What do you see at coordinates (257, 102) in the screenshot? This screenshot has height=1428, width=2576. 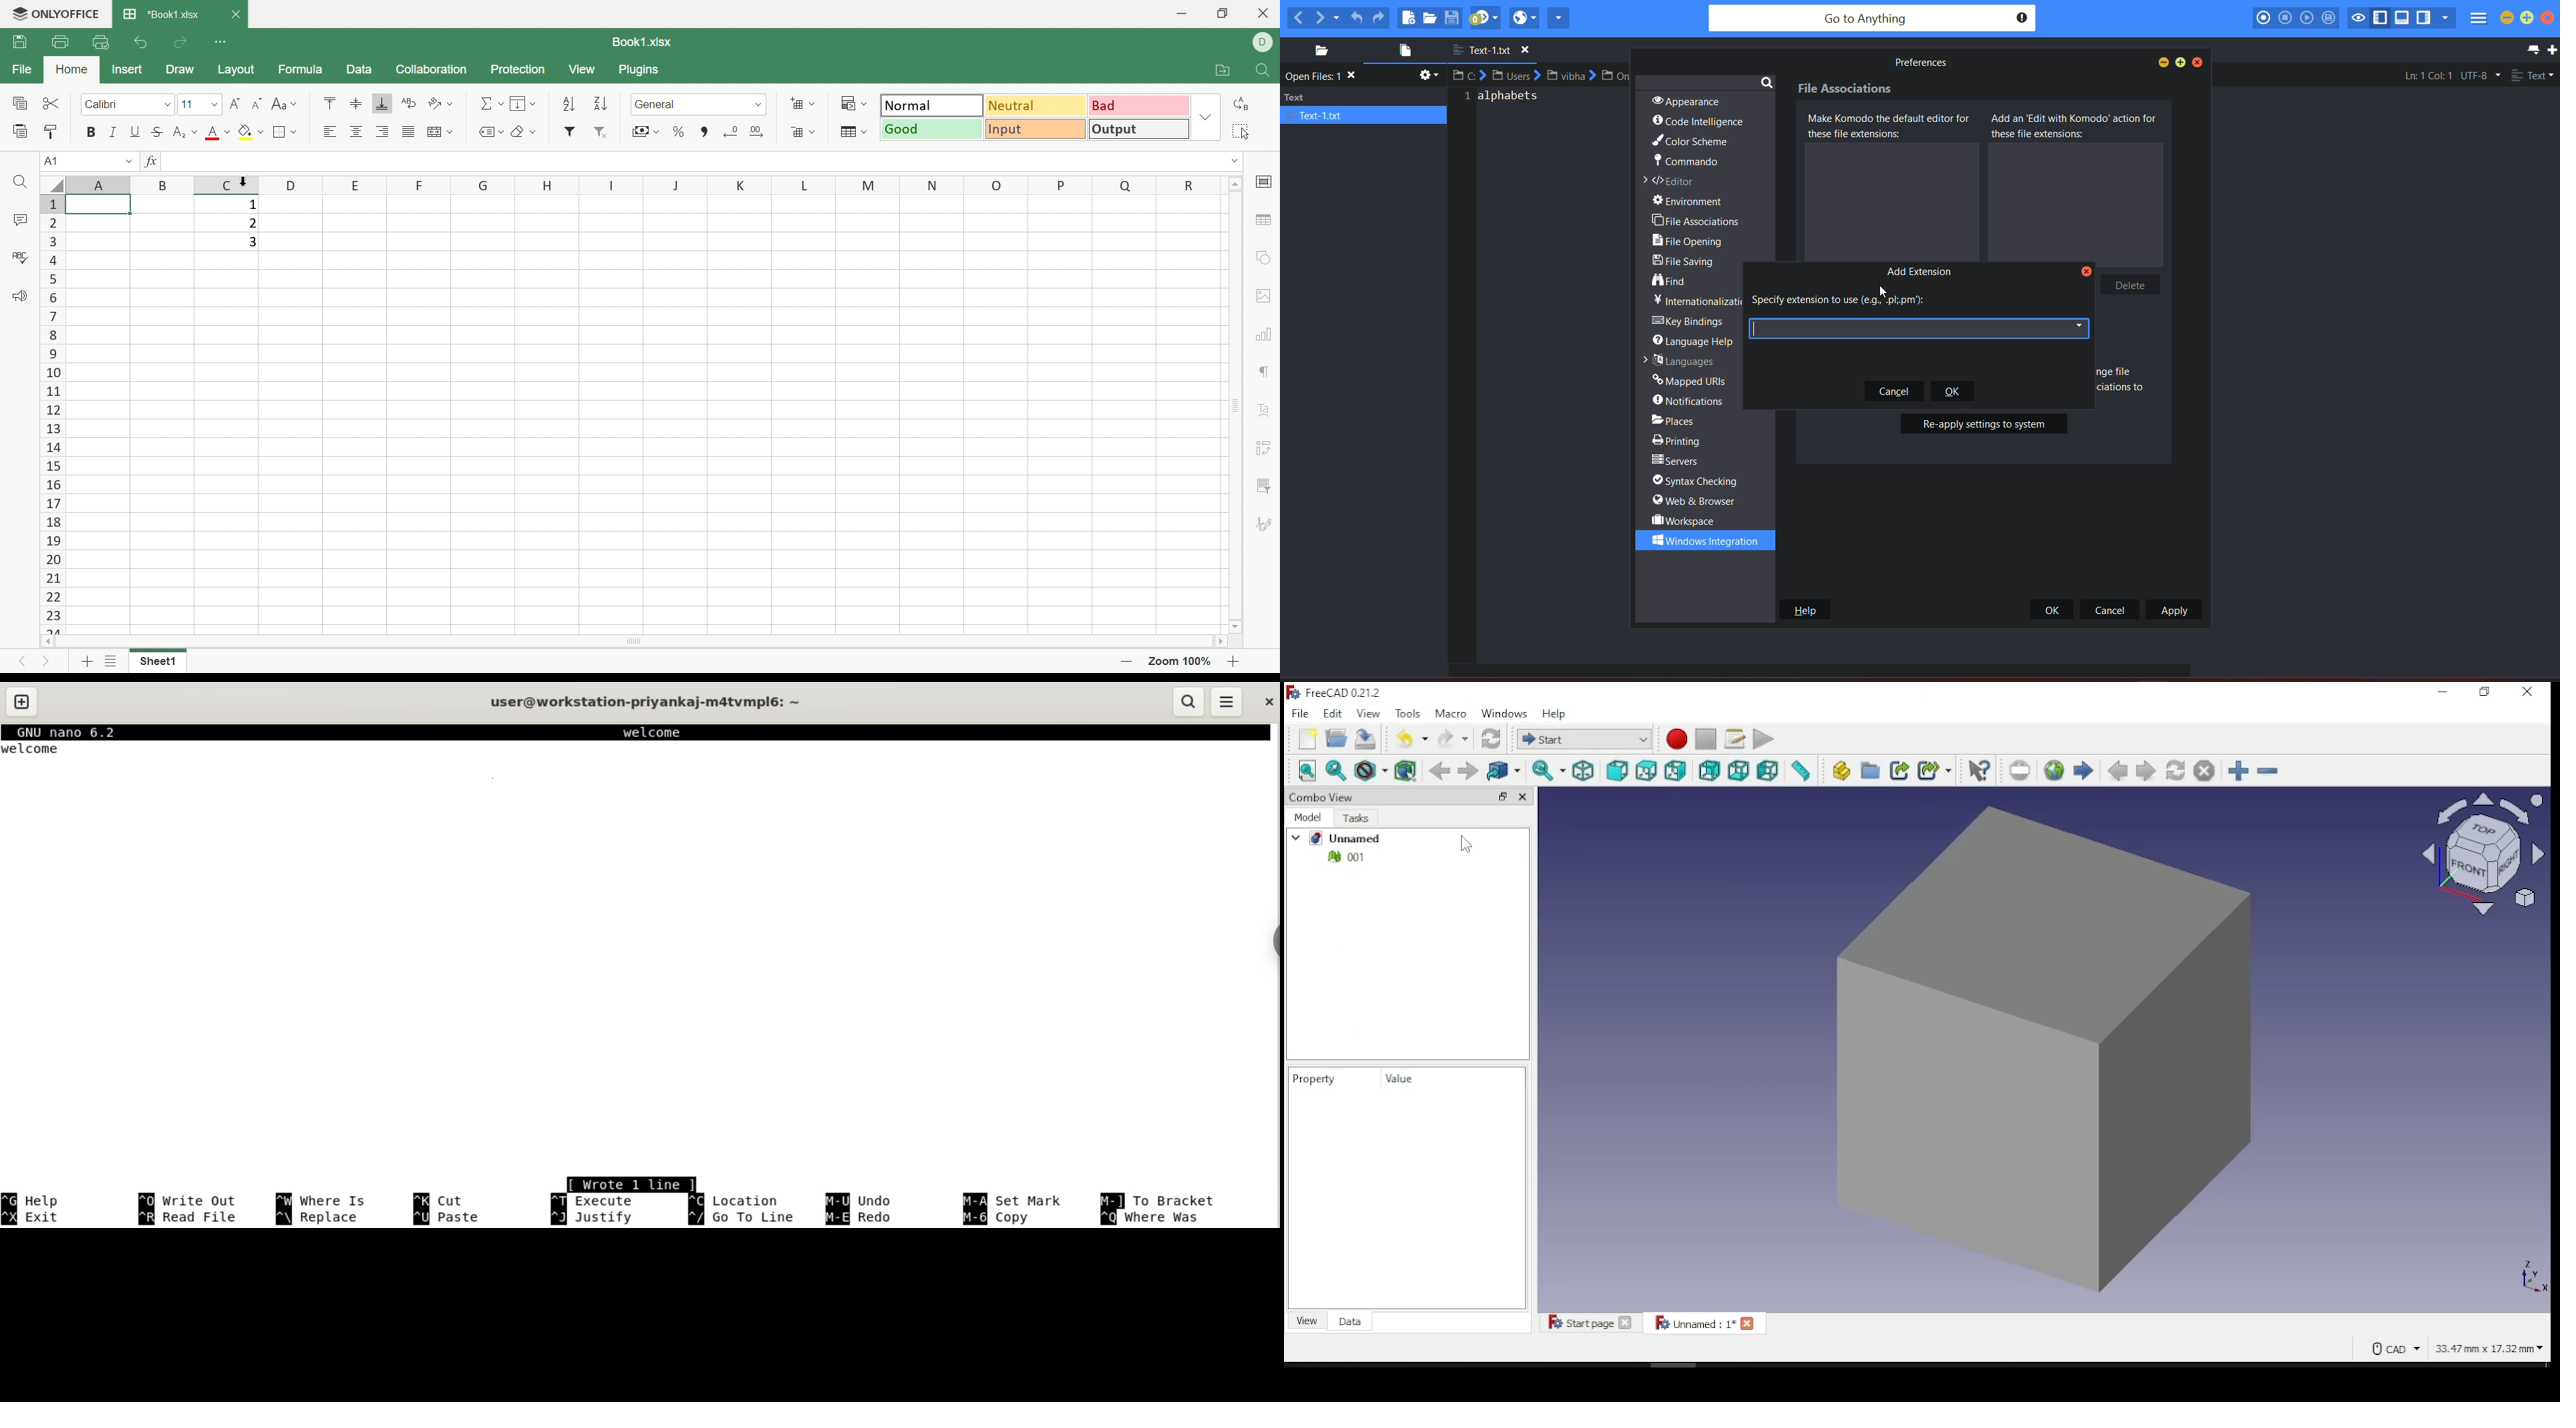 I see `Decrement font size` at bounding box center [257, 102].